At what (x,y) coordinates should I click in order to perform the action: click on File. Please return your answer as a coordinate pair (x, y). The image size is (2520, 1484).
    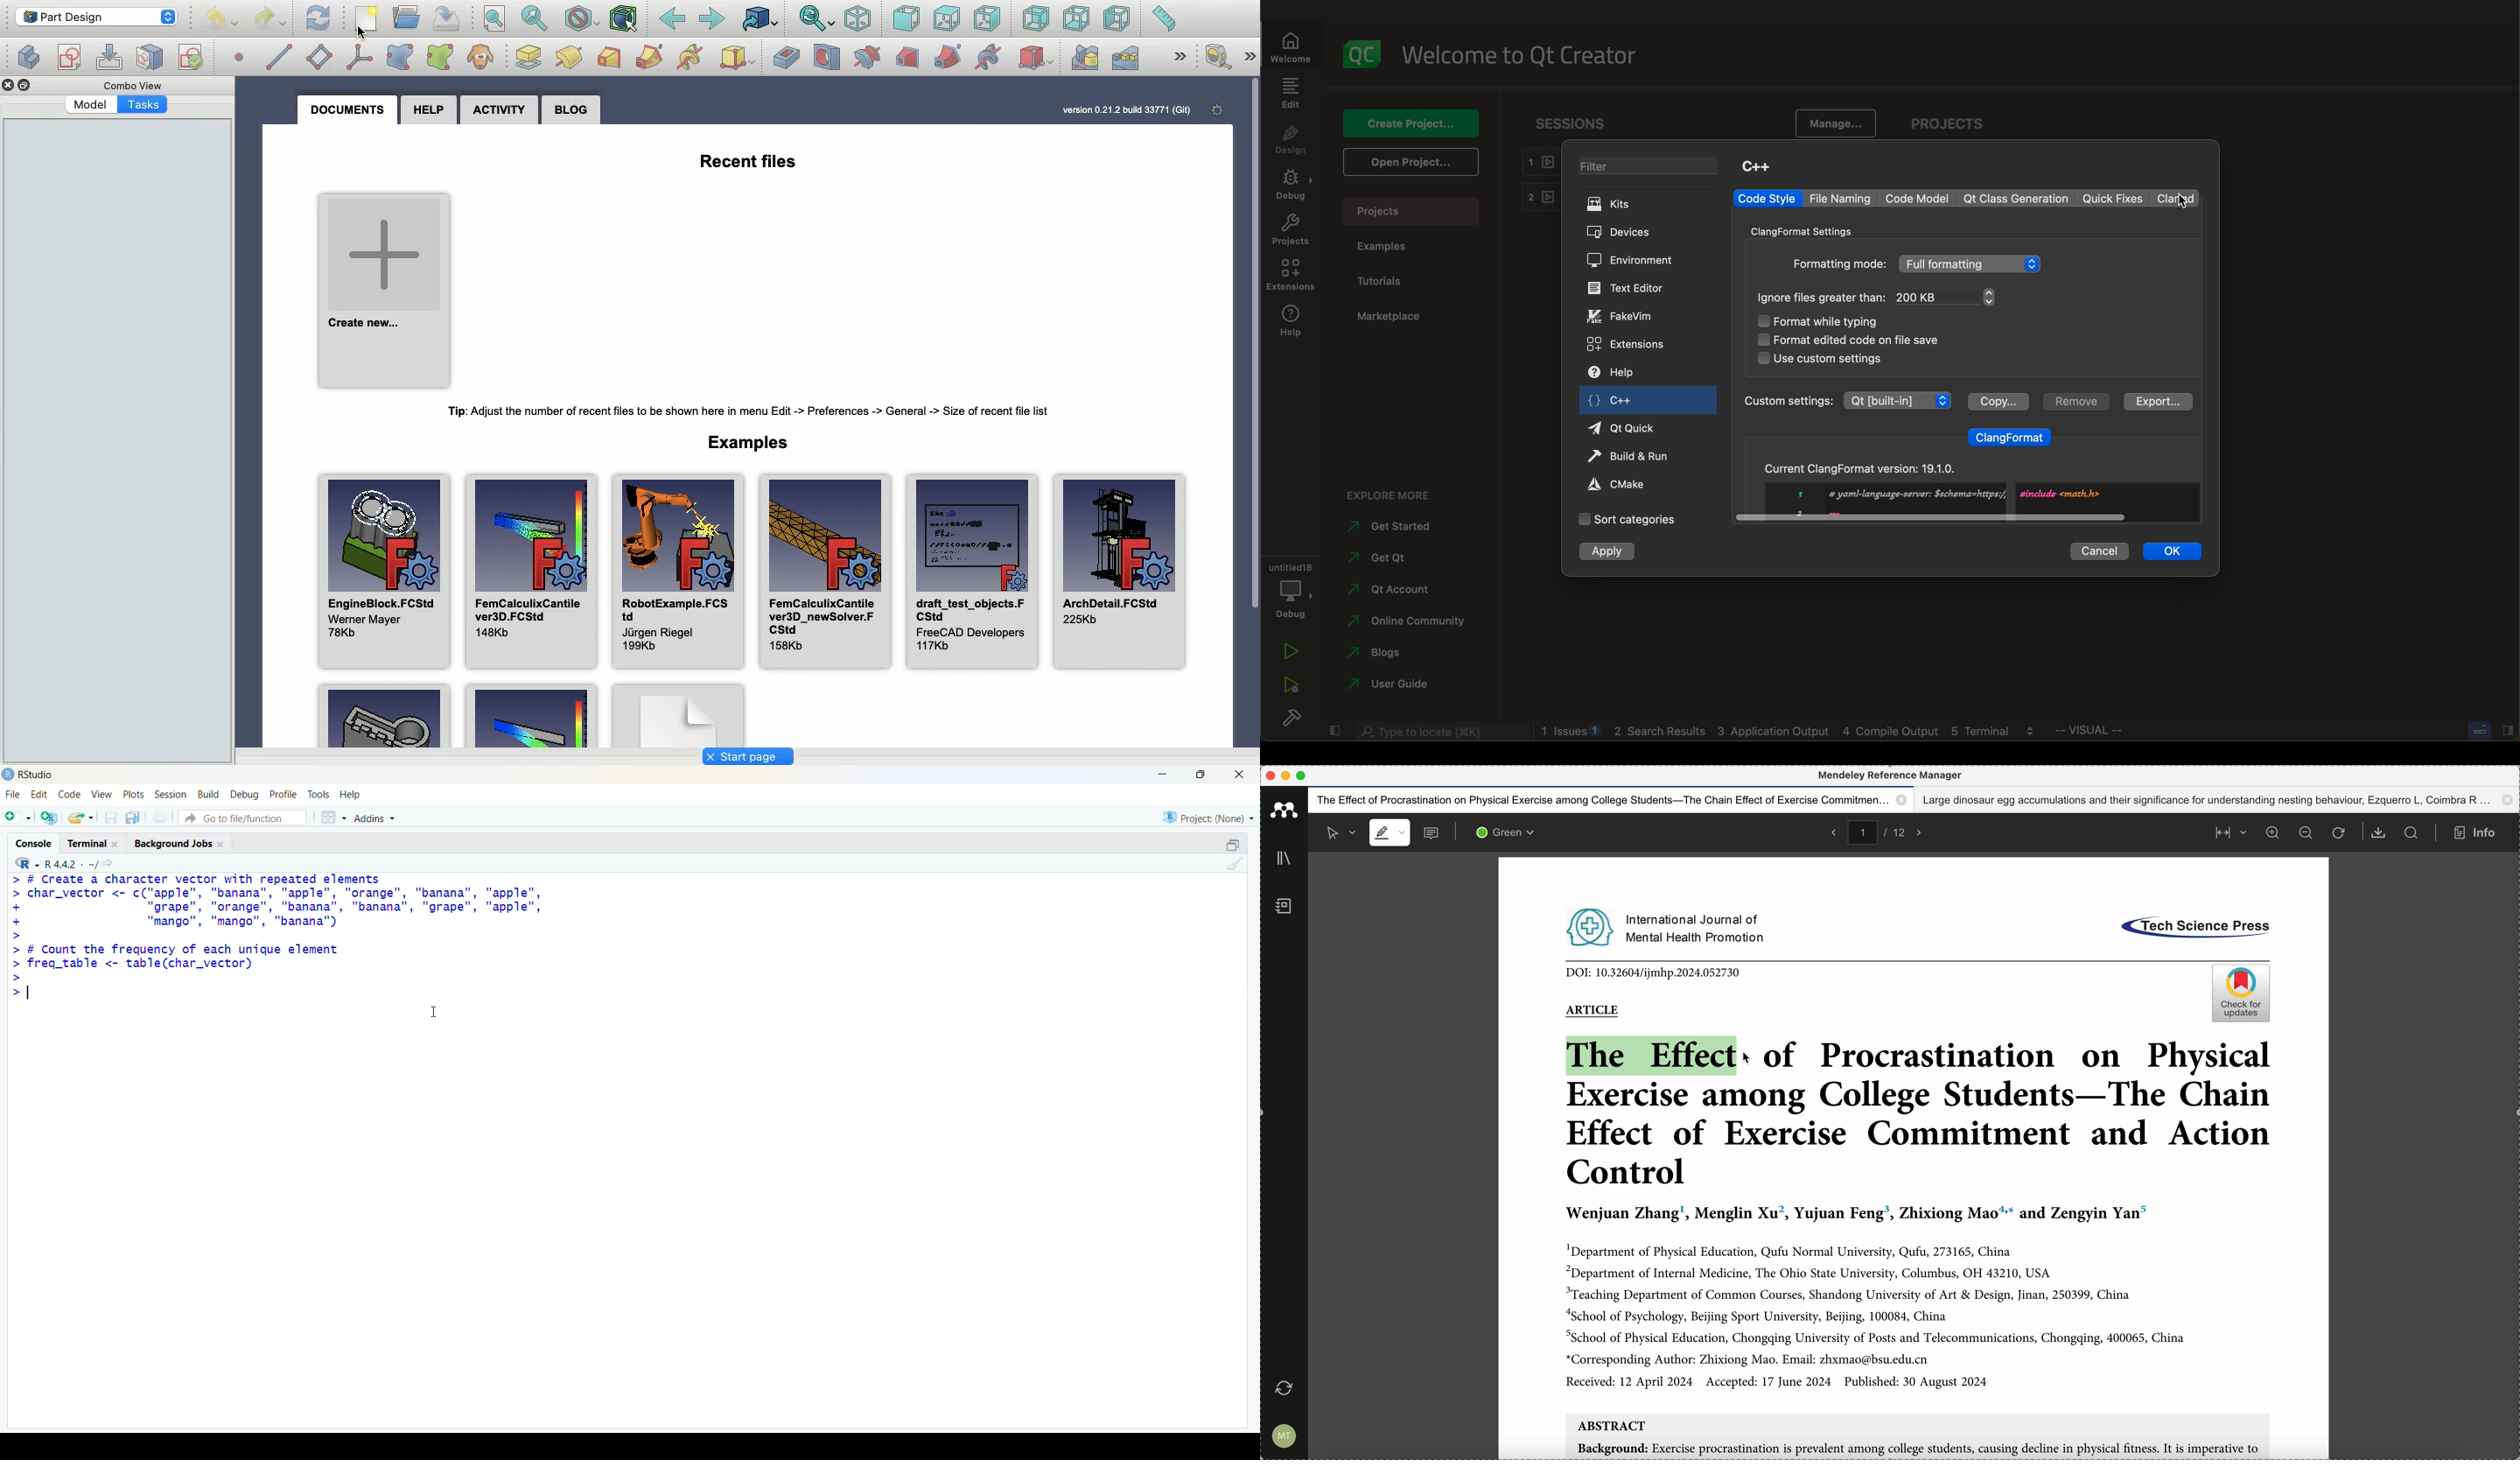
    Looking at the image, I should click on (12, 794).